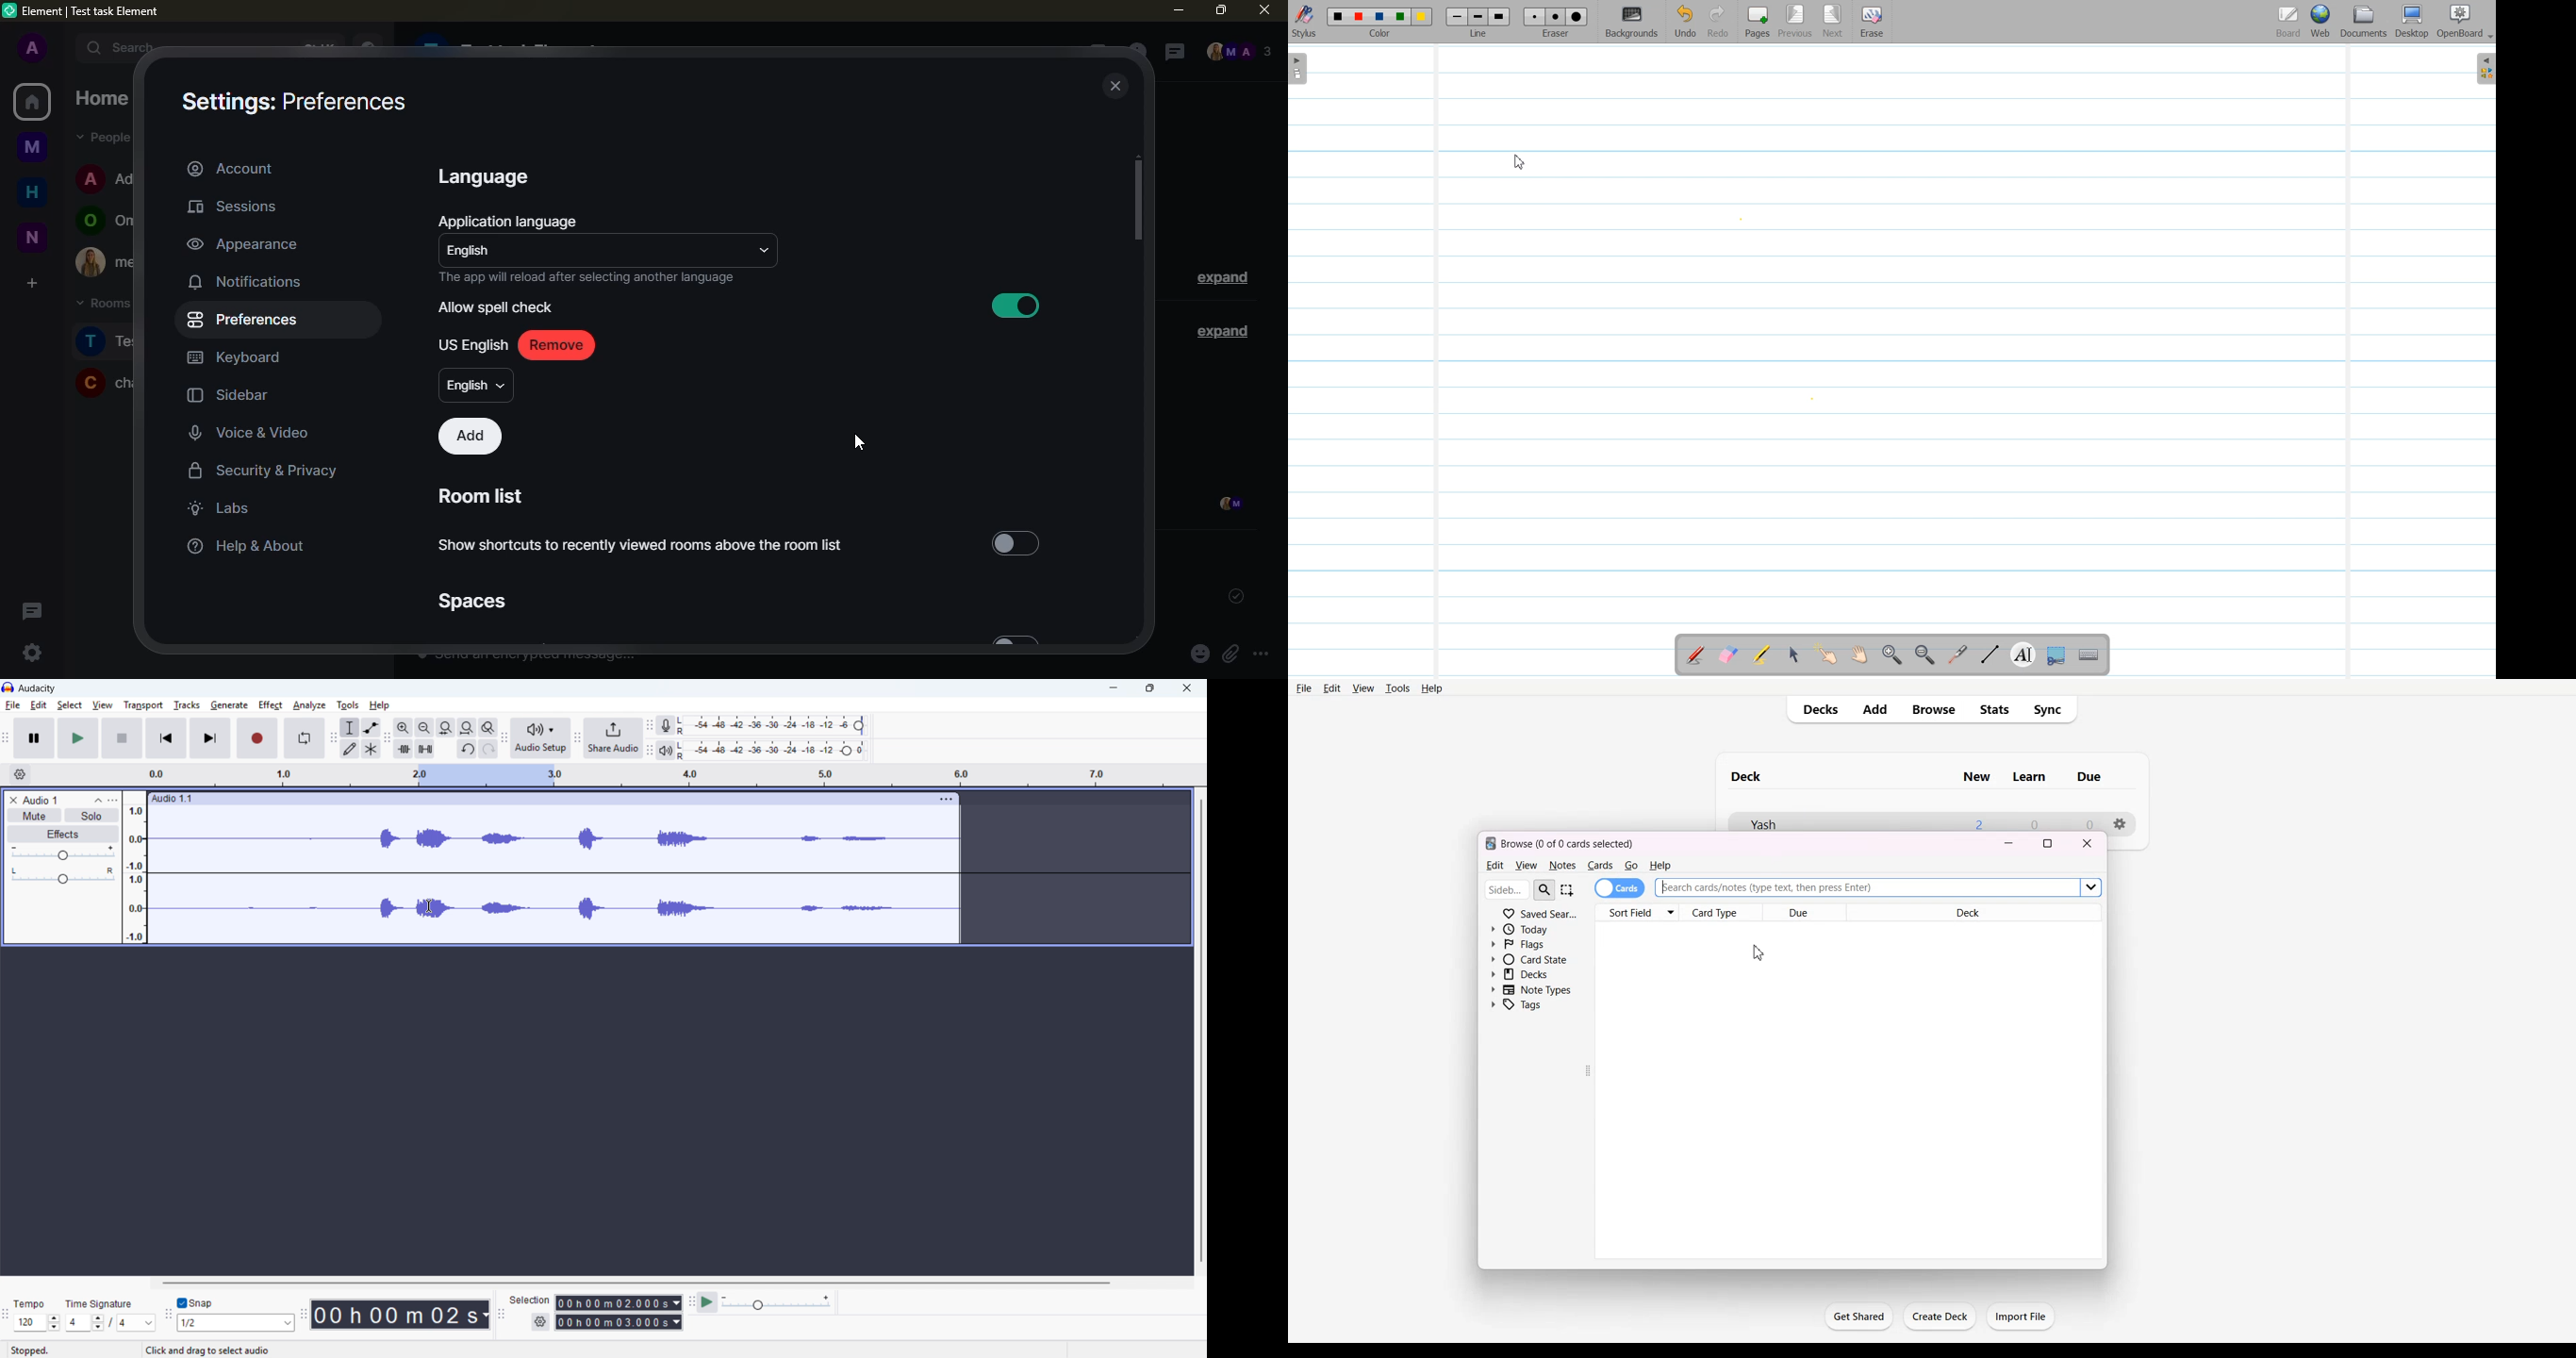  Describe the element at coordinates (1972, 774) in the screenshot. I see `New` at that location.